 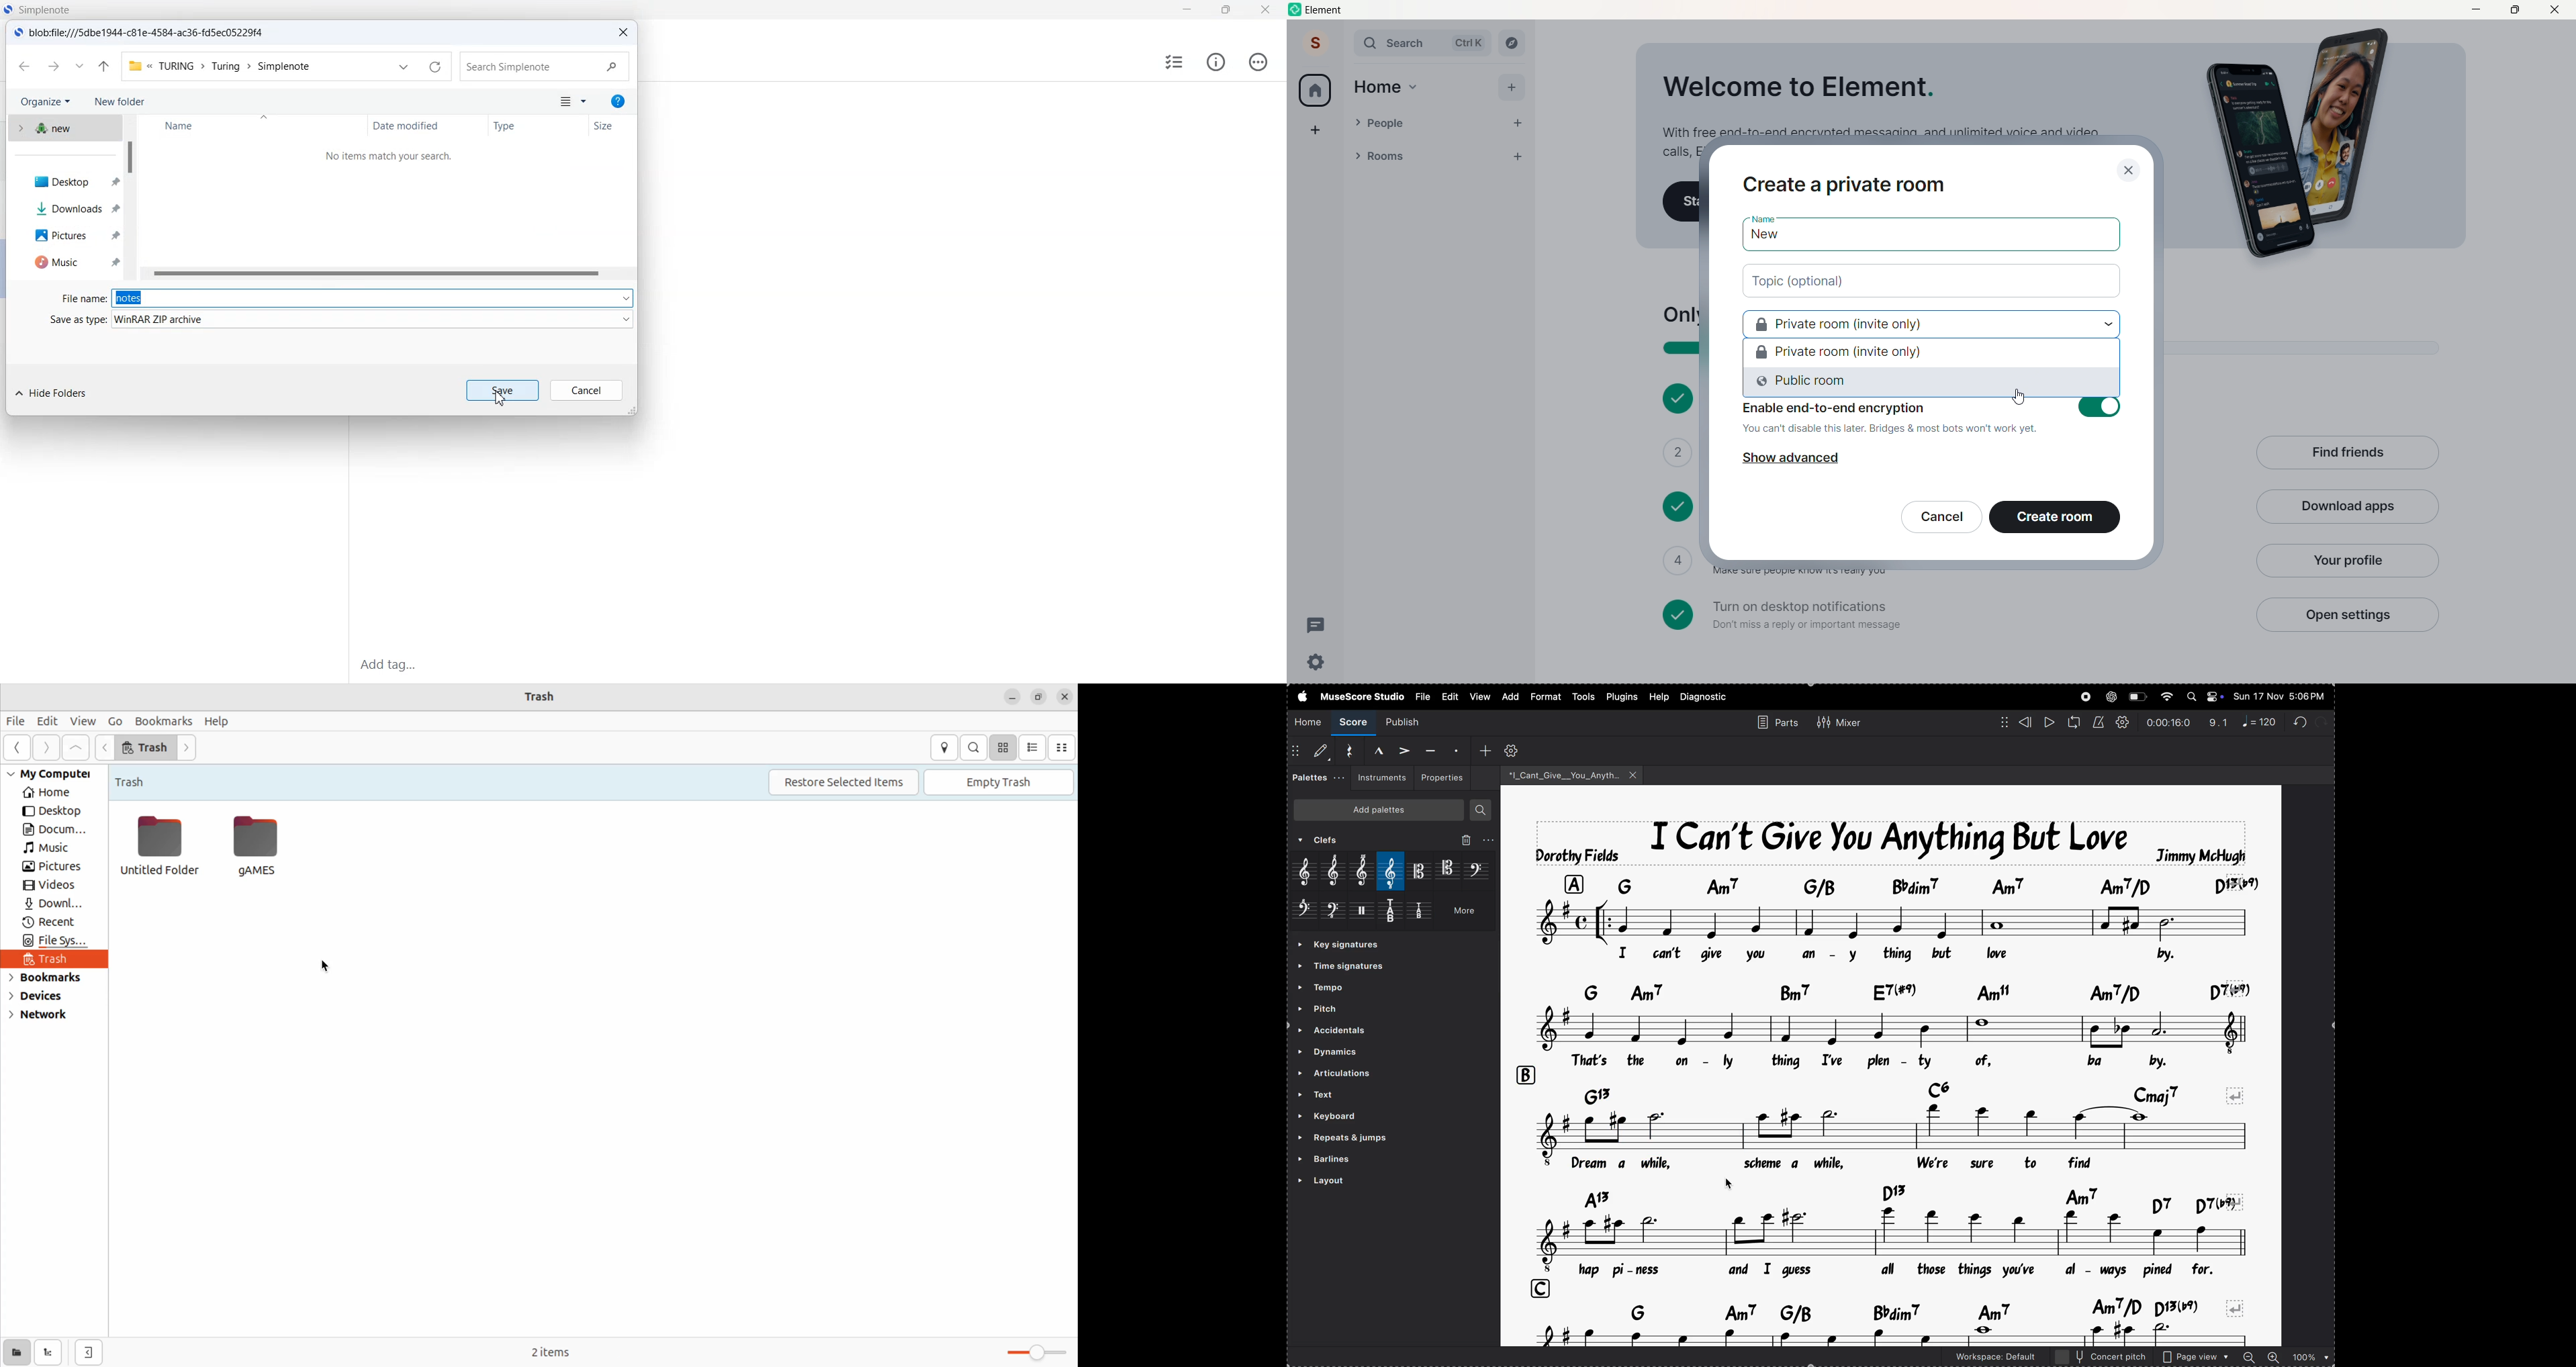 What do you see at coordinates (1371, 749) in the screenshot?
I see `Marcato` at bounding box center [1371, 749].